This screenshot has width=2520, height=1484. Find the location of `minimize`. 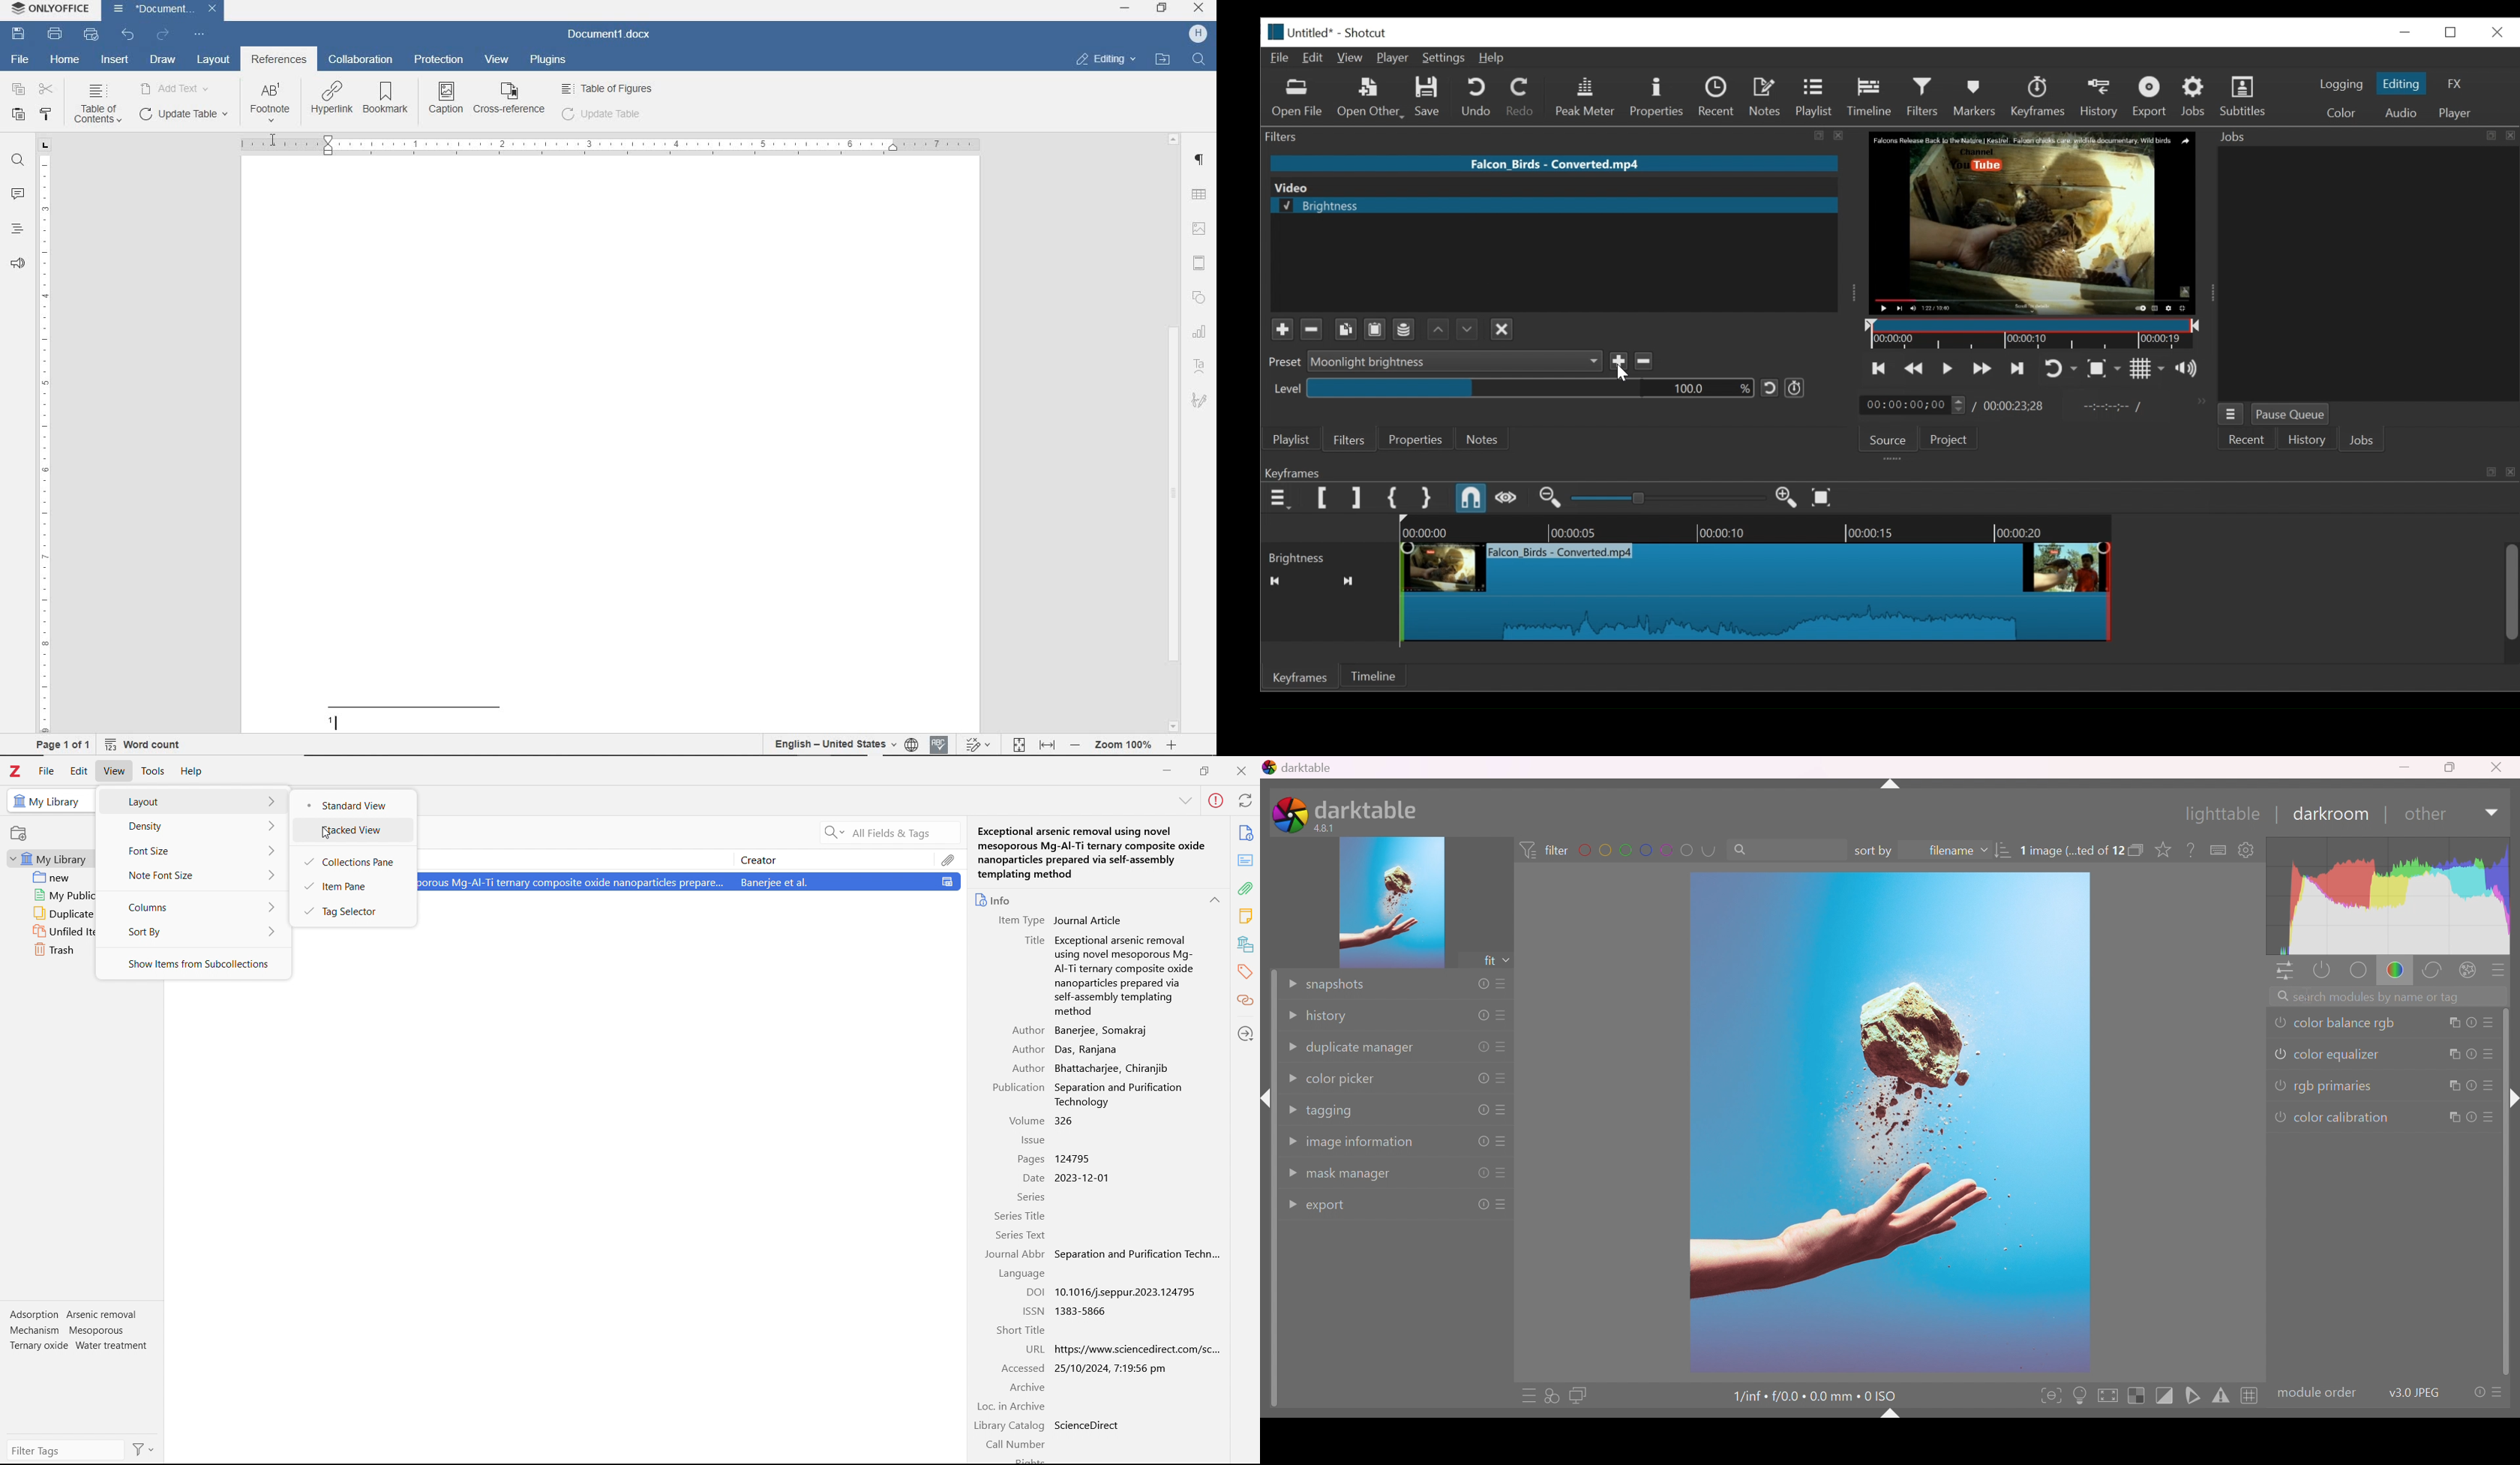

minimize is located at coordinates (1168, 769).